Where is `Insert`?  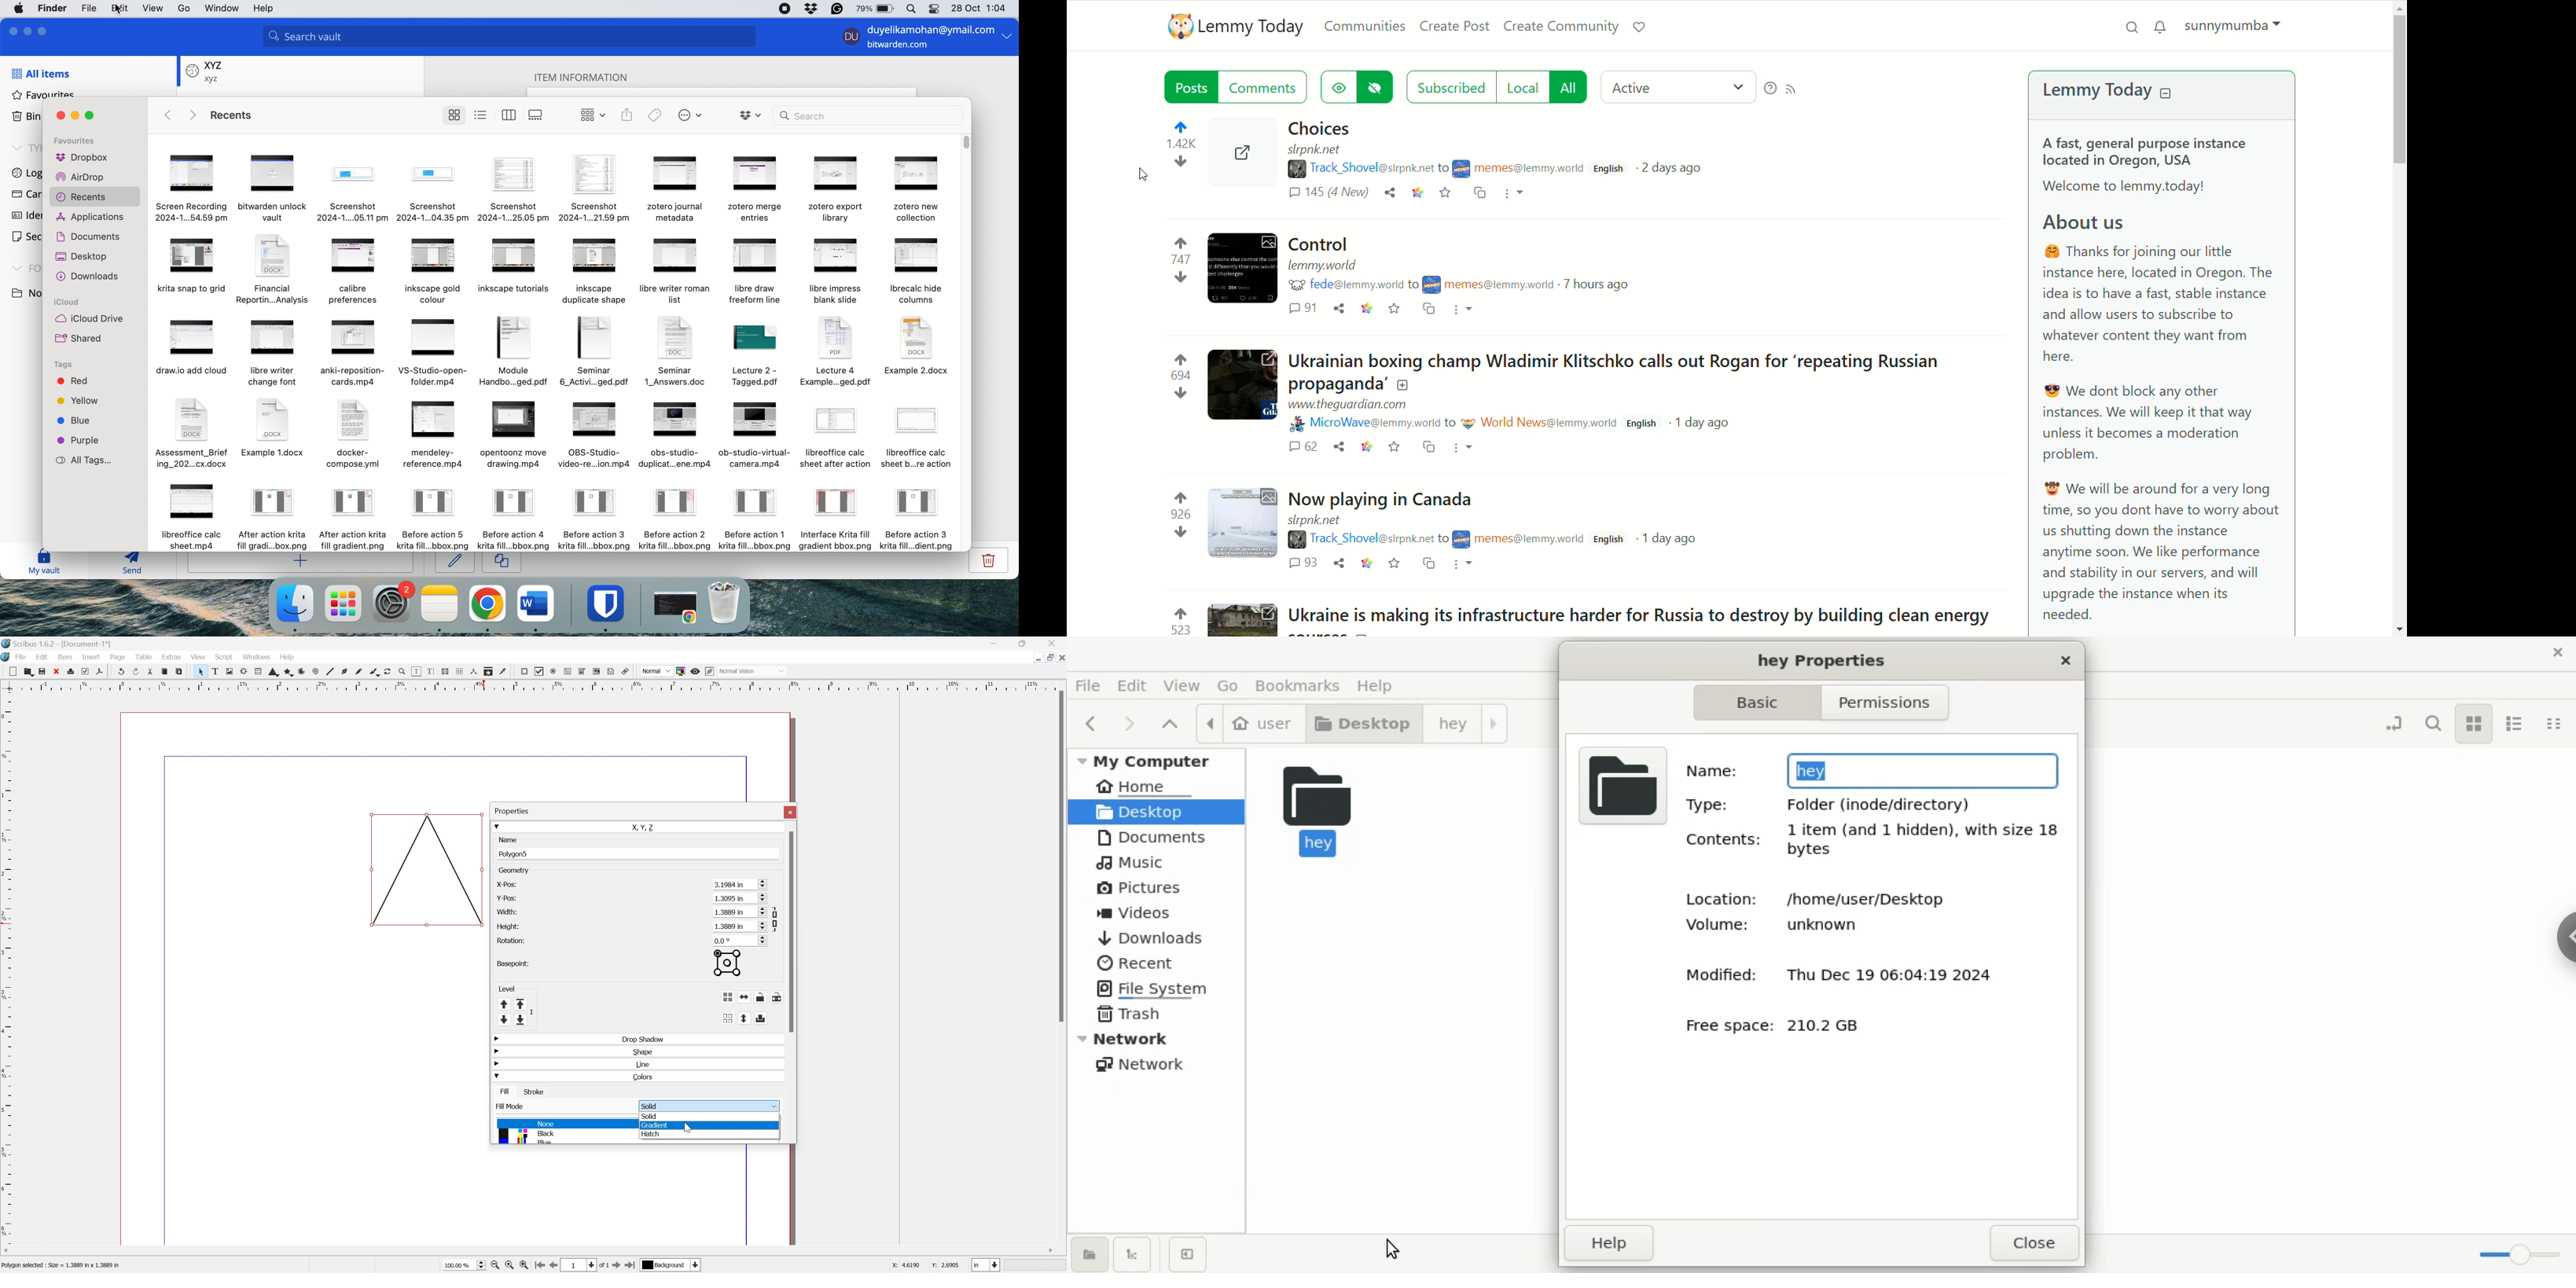 Insert is located at coordinates (91, 657).